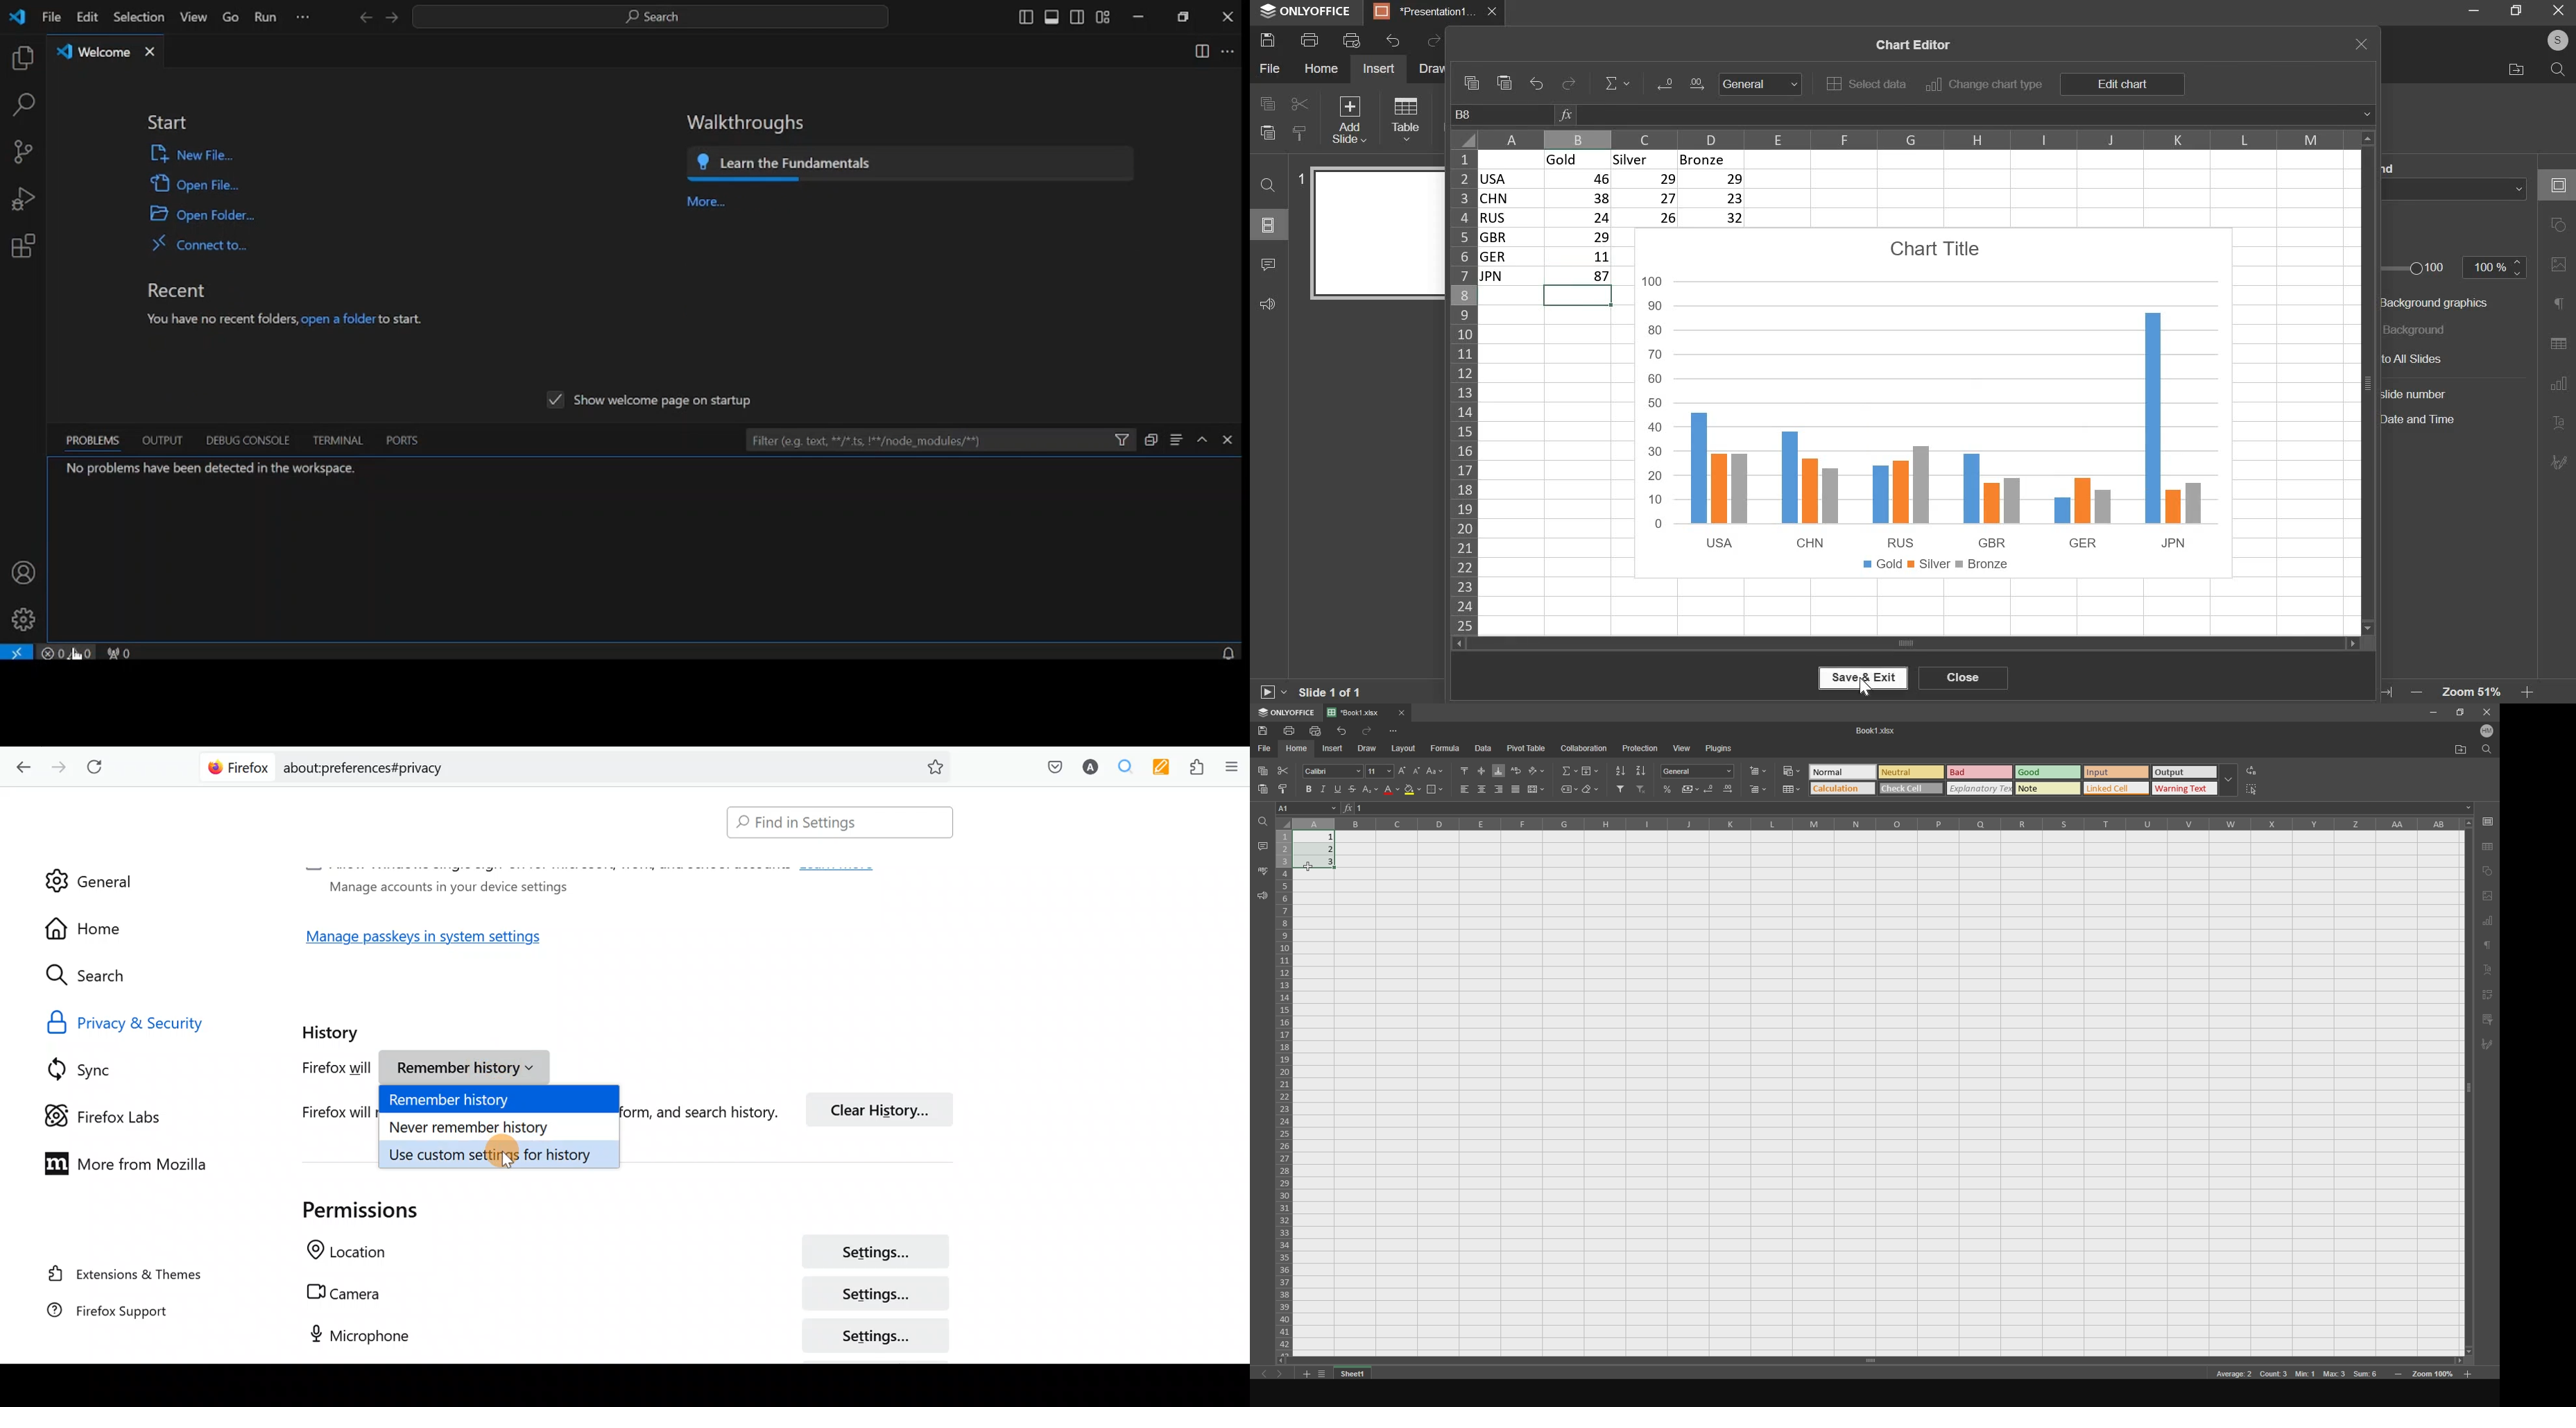 The image size is (2576, 1428). What do you see at coordinates (1292, 731) in the screenshot?
I see `print` at bounding box center [1292, 731].